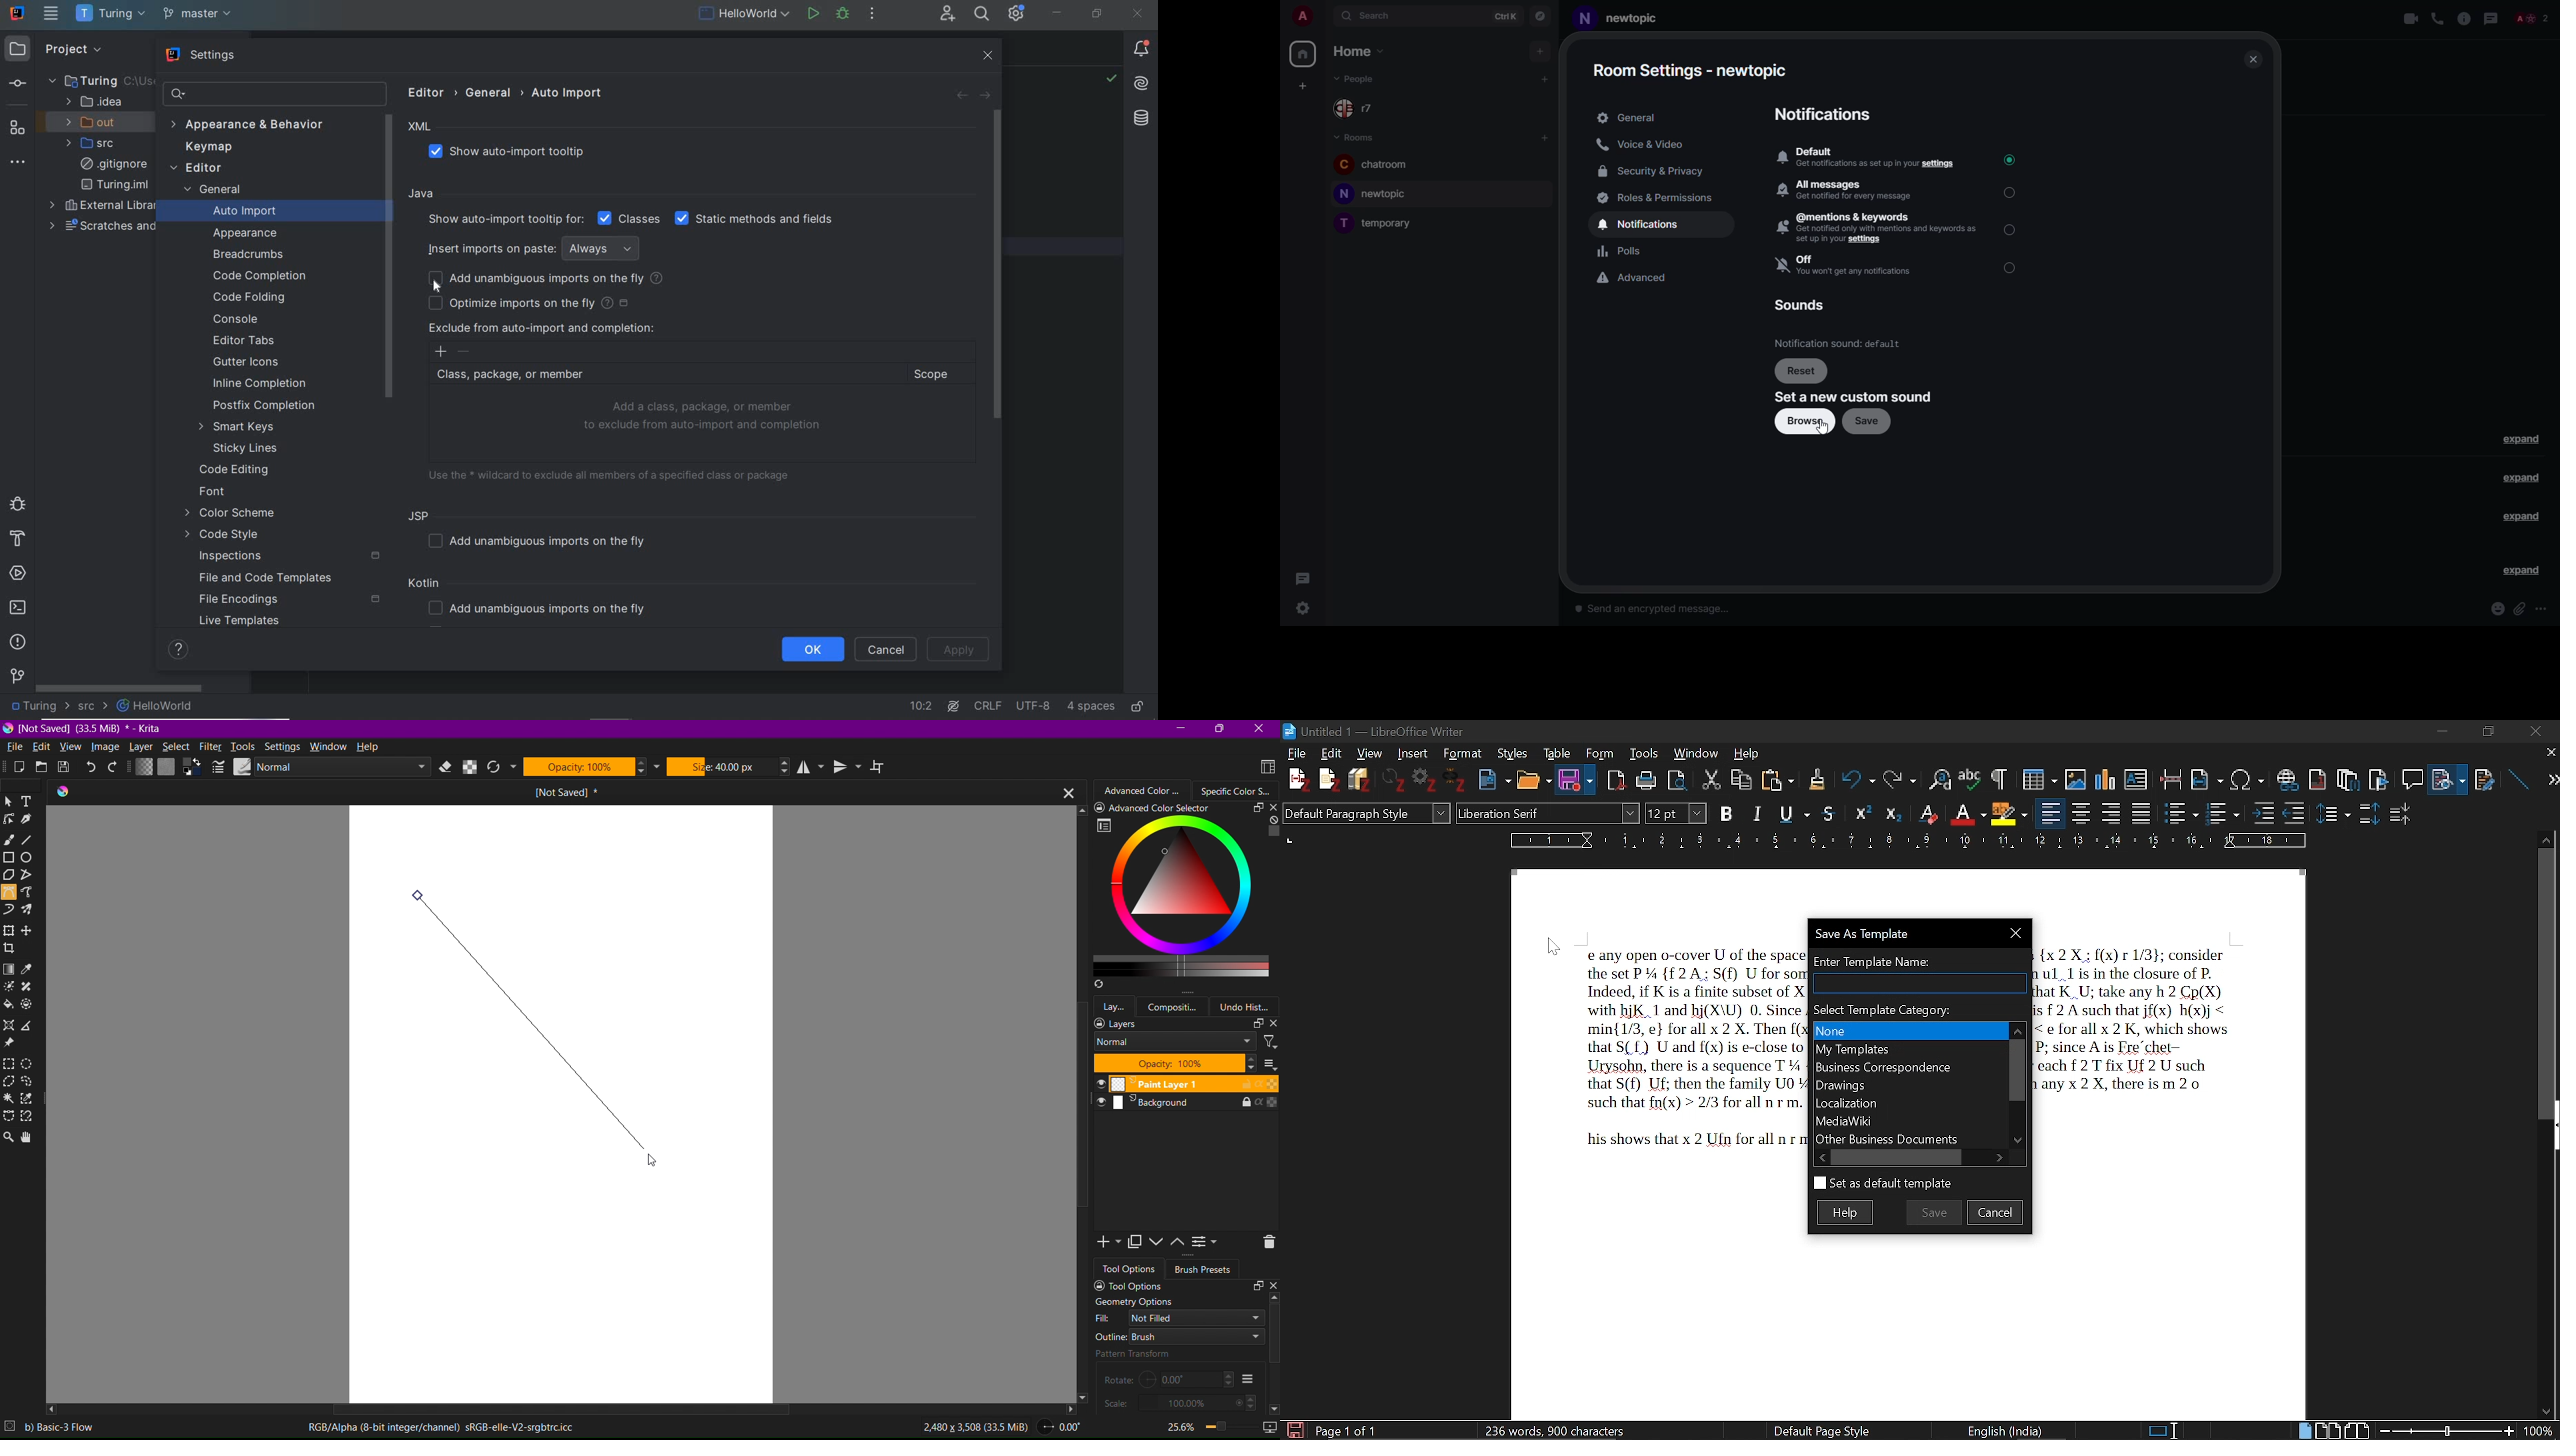 This screenshot has width=2576, height=1456. Describe the element at coordinates (1372, 17) in the screenshot. I see `search` at that location.